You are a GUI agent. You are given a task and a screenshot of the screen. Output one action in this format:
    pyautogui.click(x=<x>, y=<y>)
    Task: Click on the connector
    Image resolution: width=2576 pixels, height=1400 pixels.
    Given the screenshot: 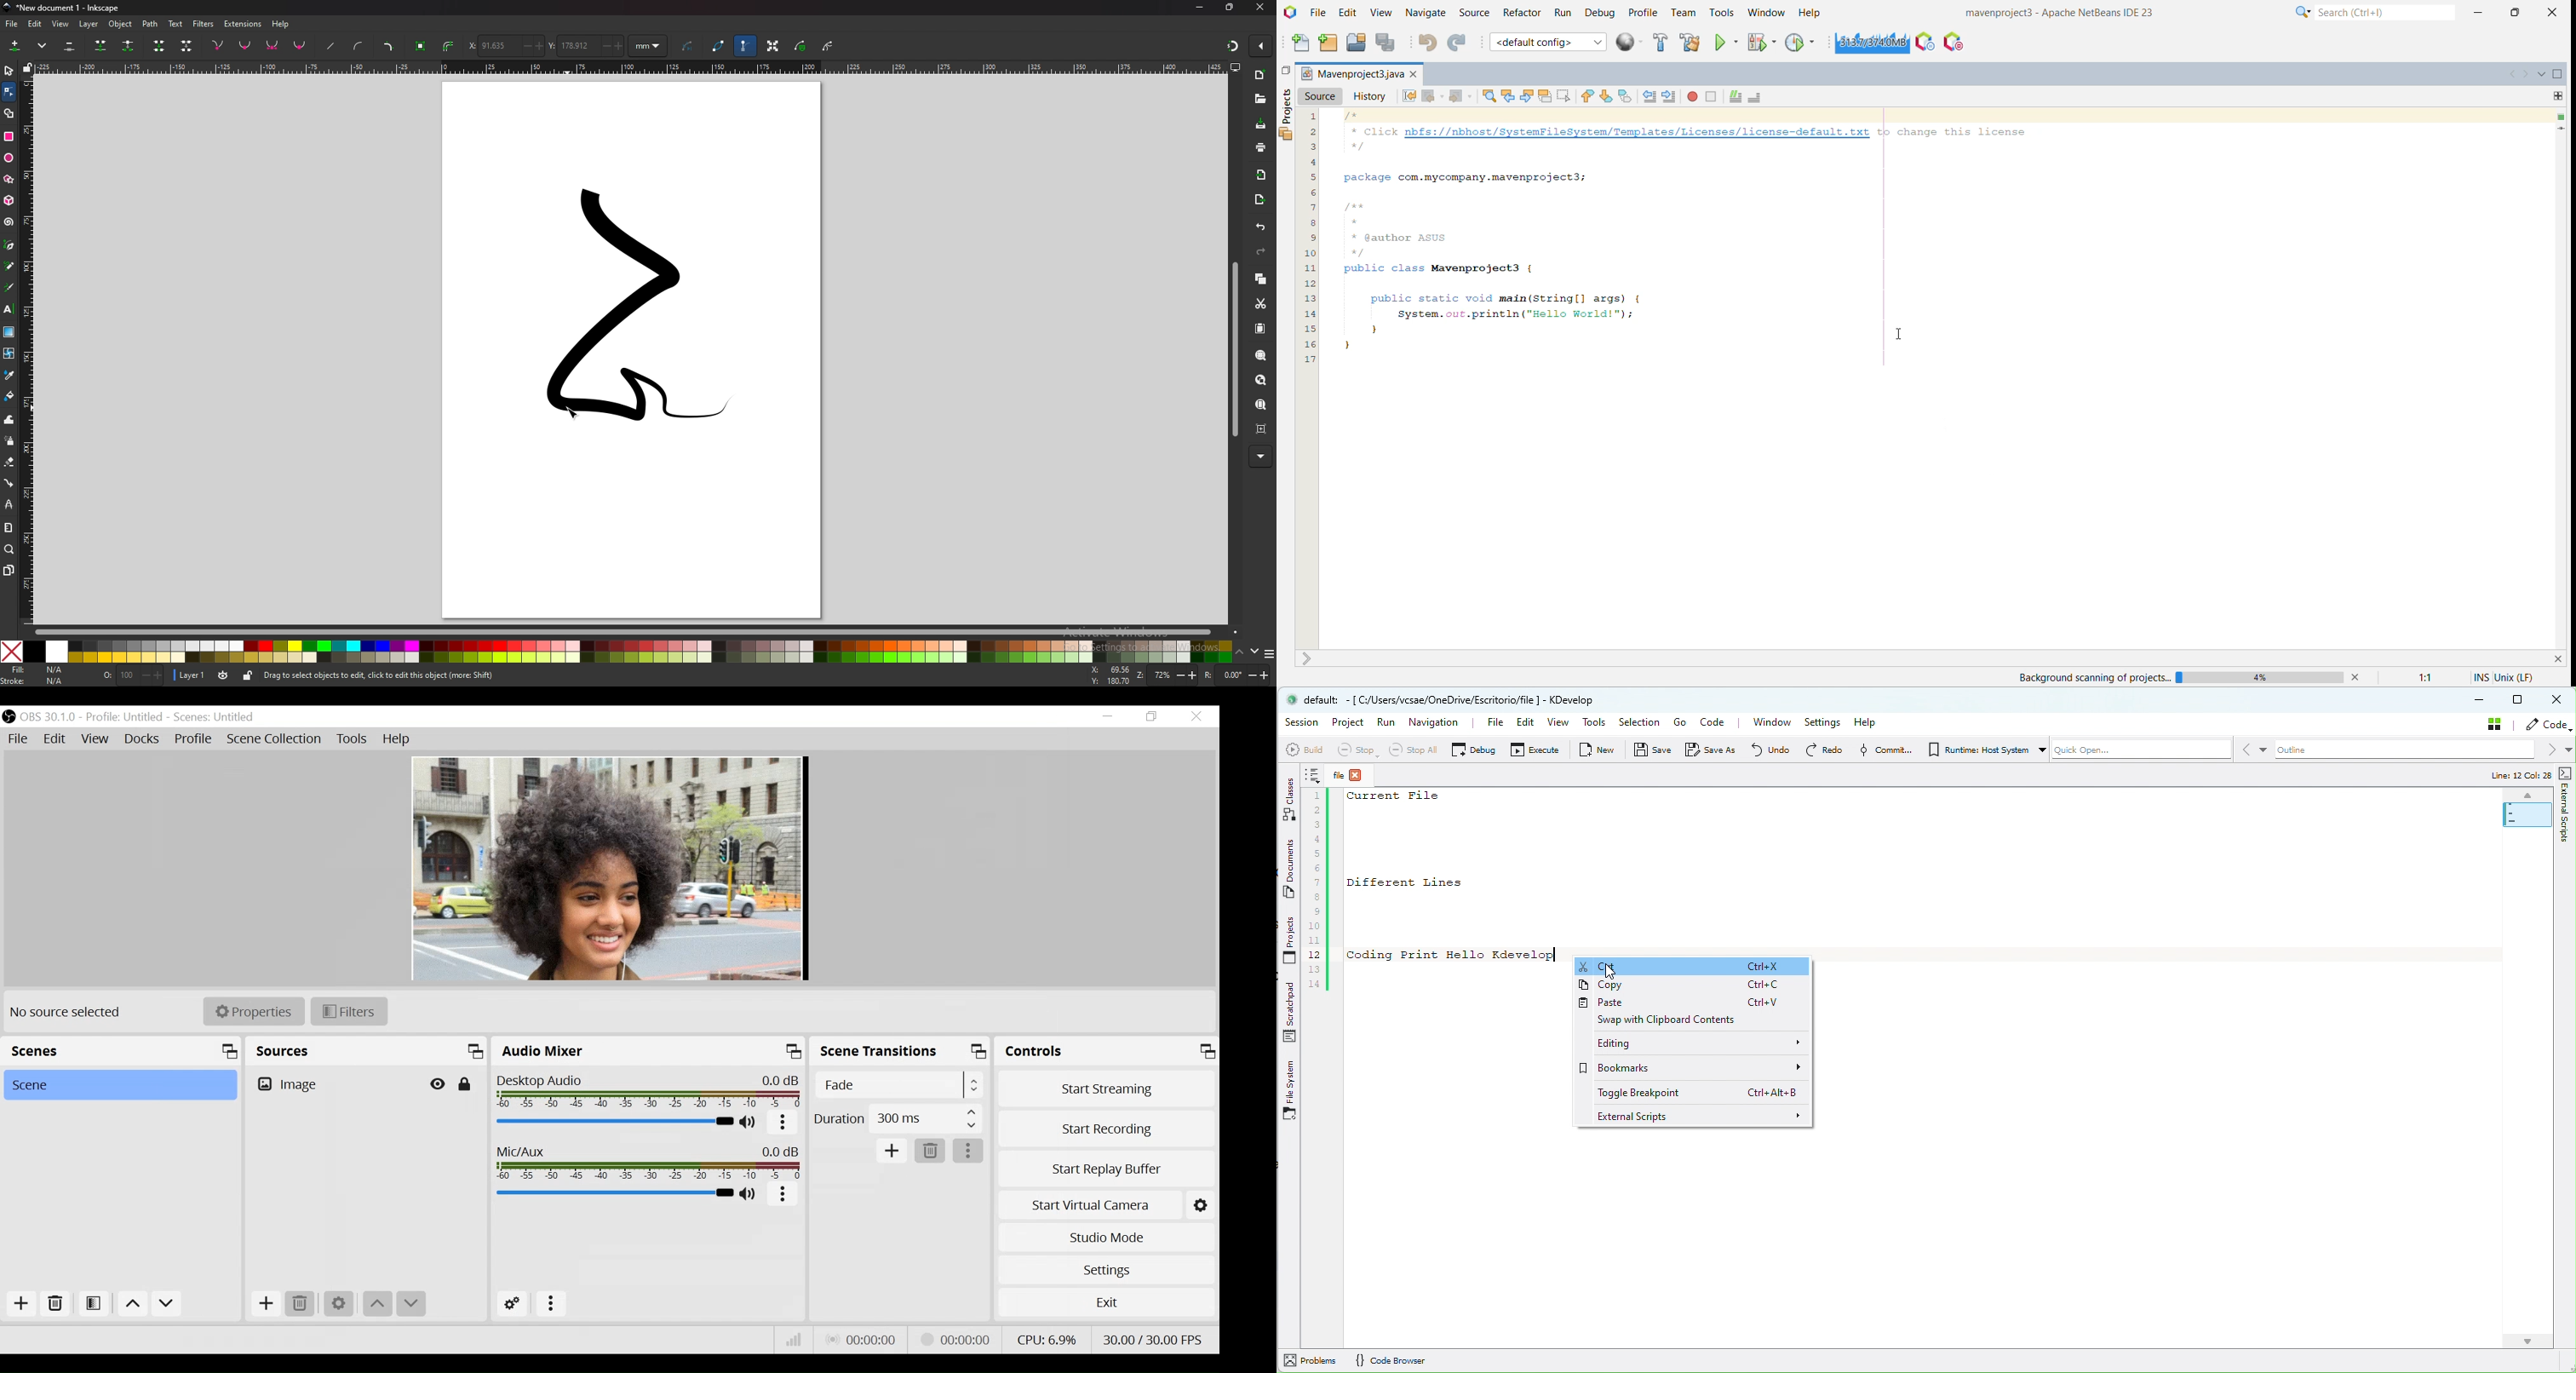 What is the action you would take?
    pyautogui.click(x=9, y=484)
    